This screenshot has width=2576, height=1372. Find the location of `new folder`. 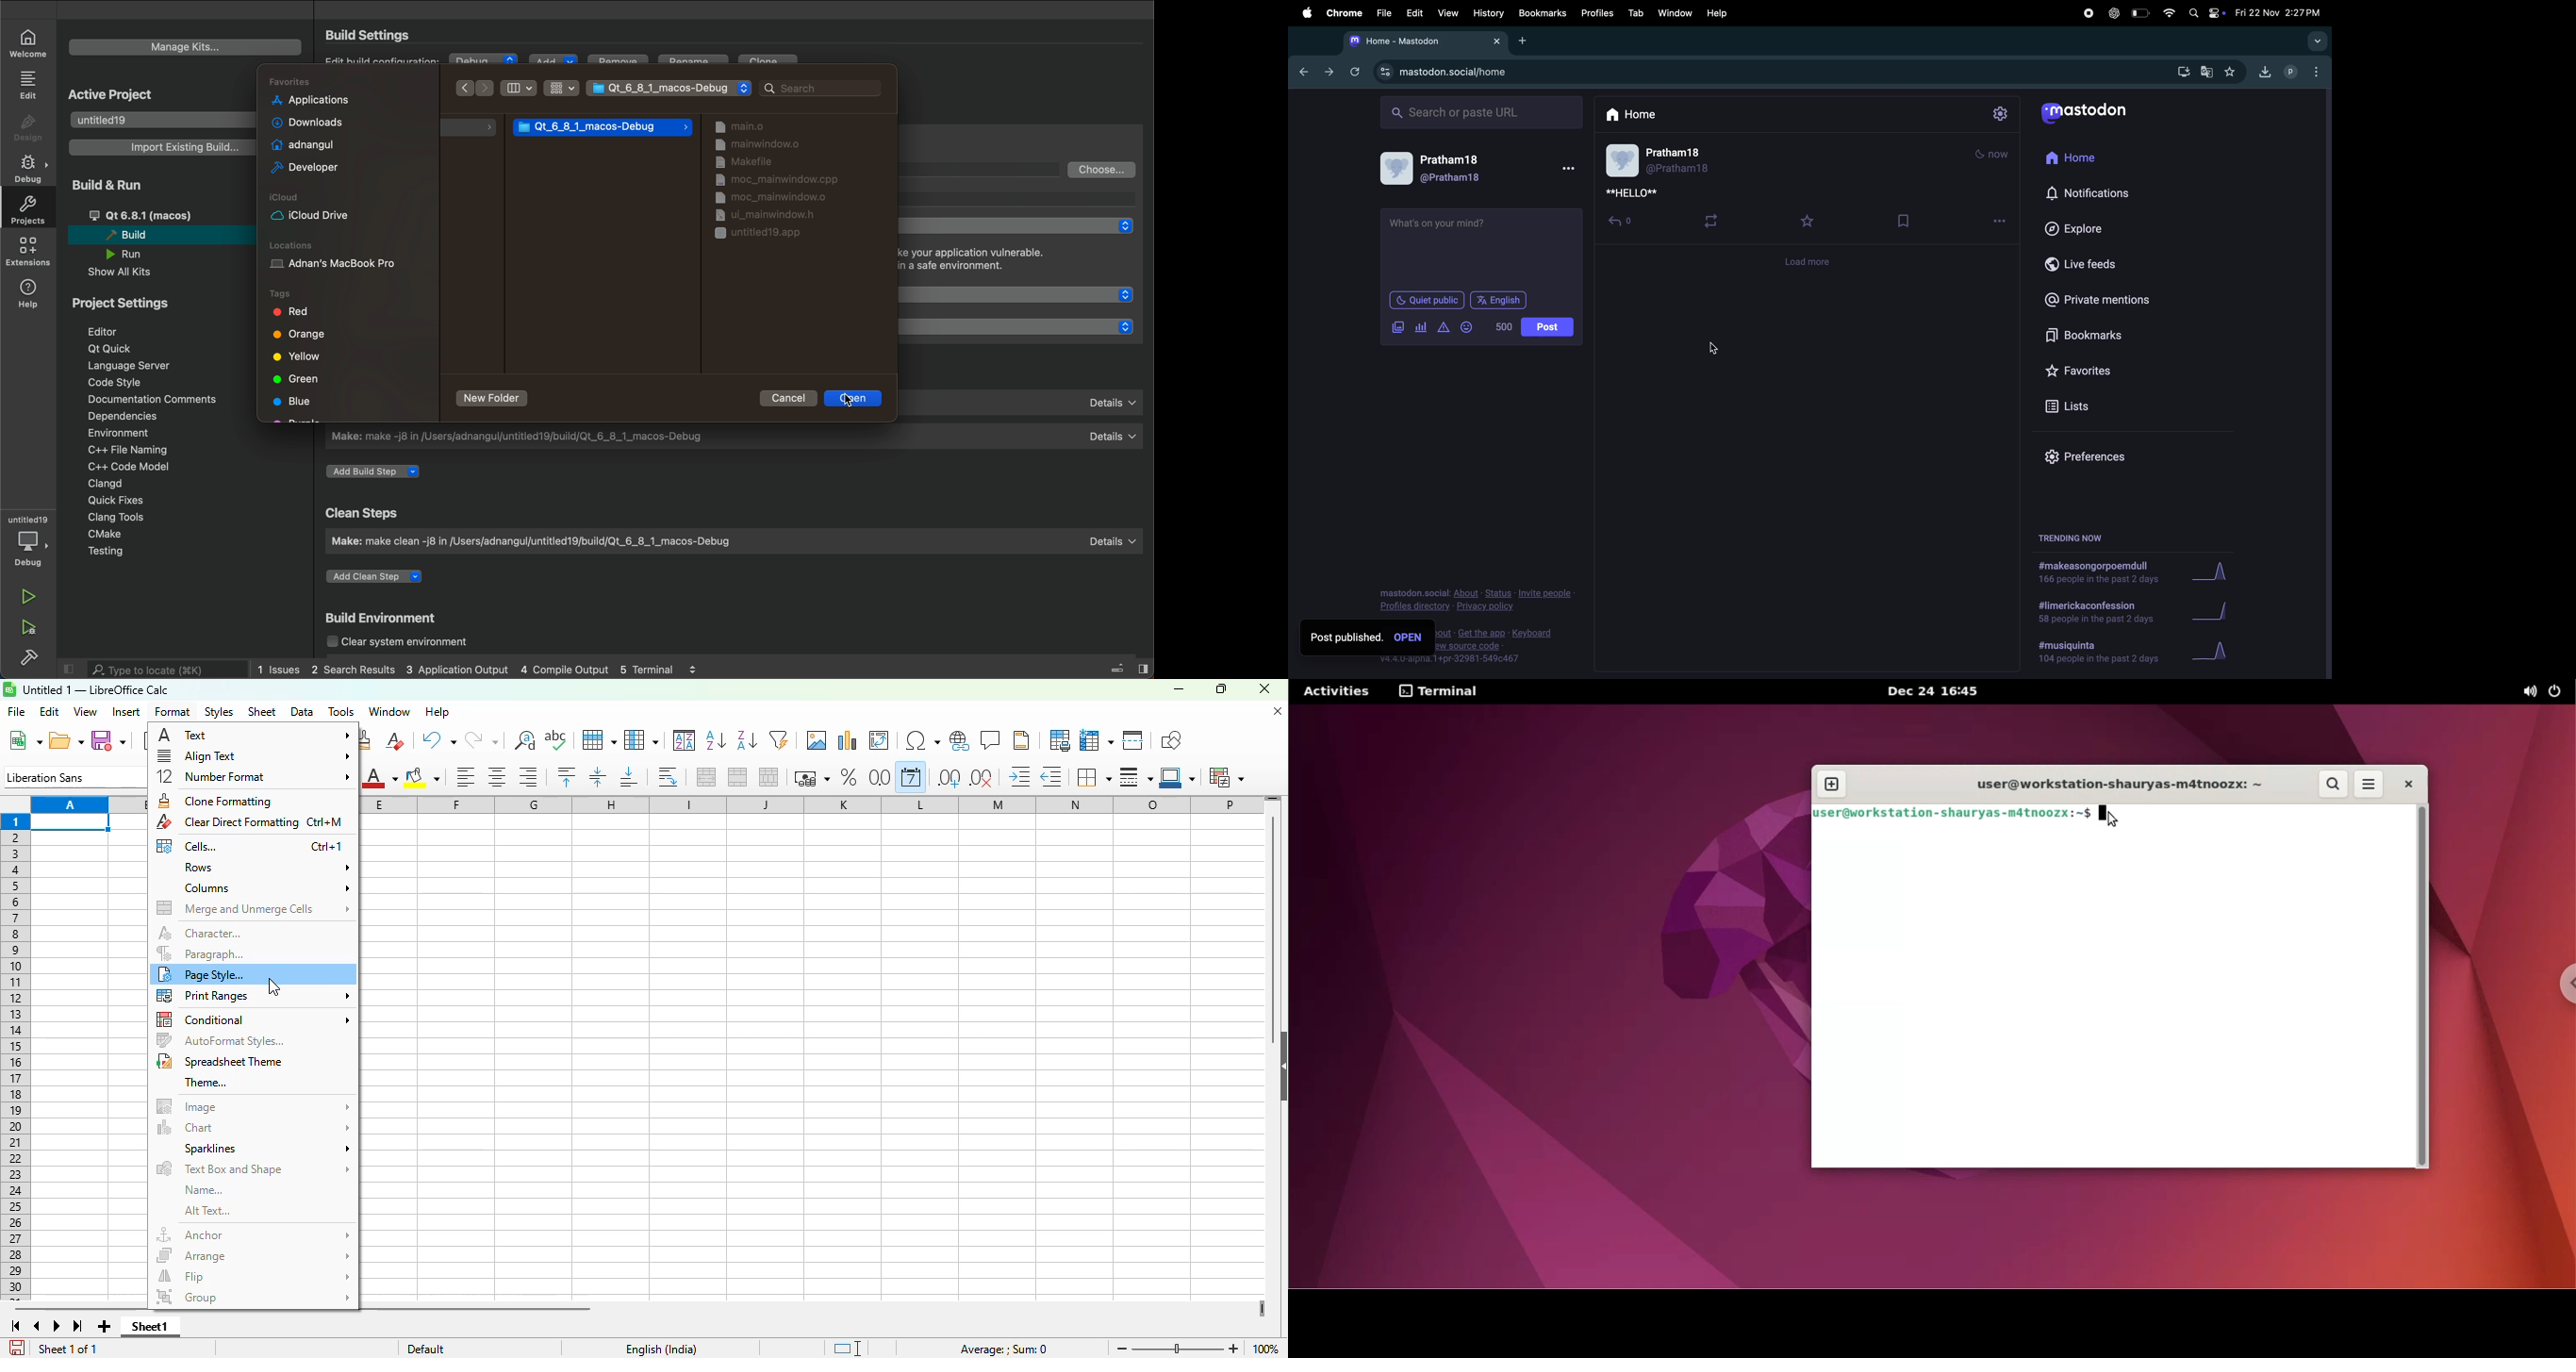

new folder is located at coordinates (494, 399).